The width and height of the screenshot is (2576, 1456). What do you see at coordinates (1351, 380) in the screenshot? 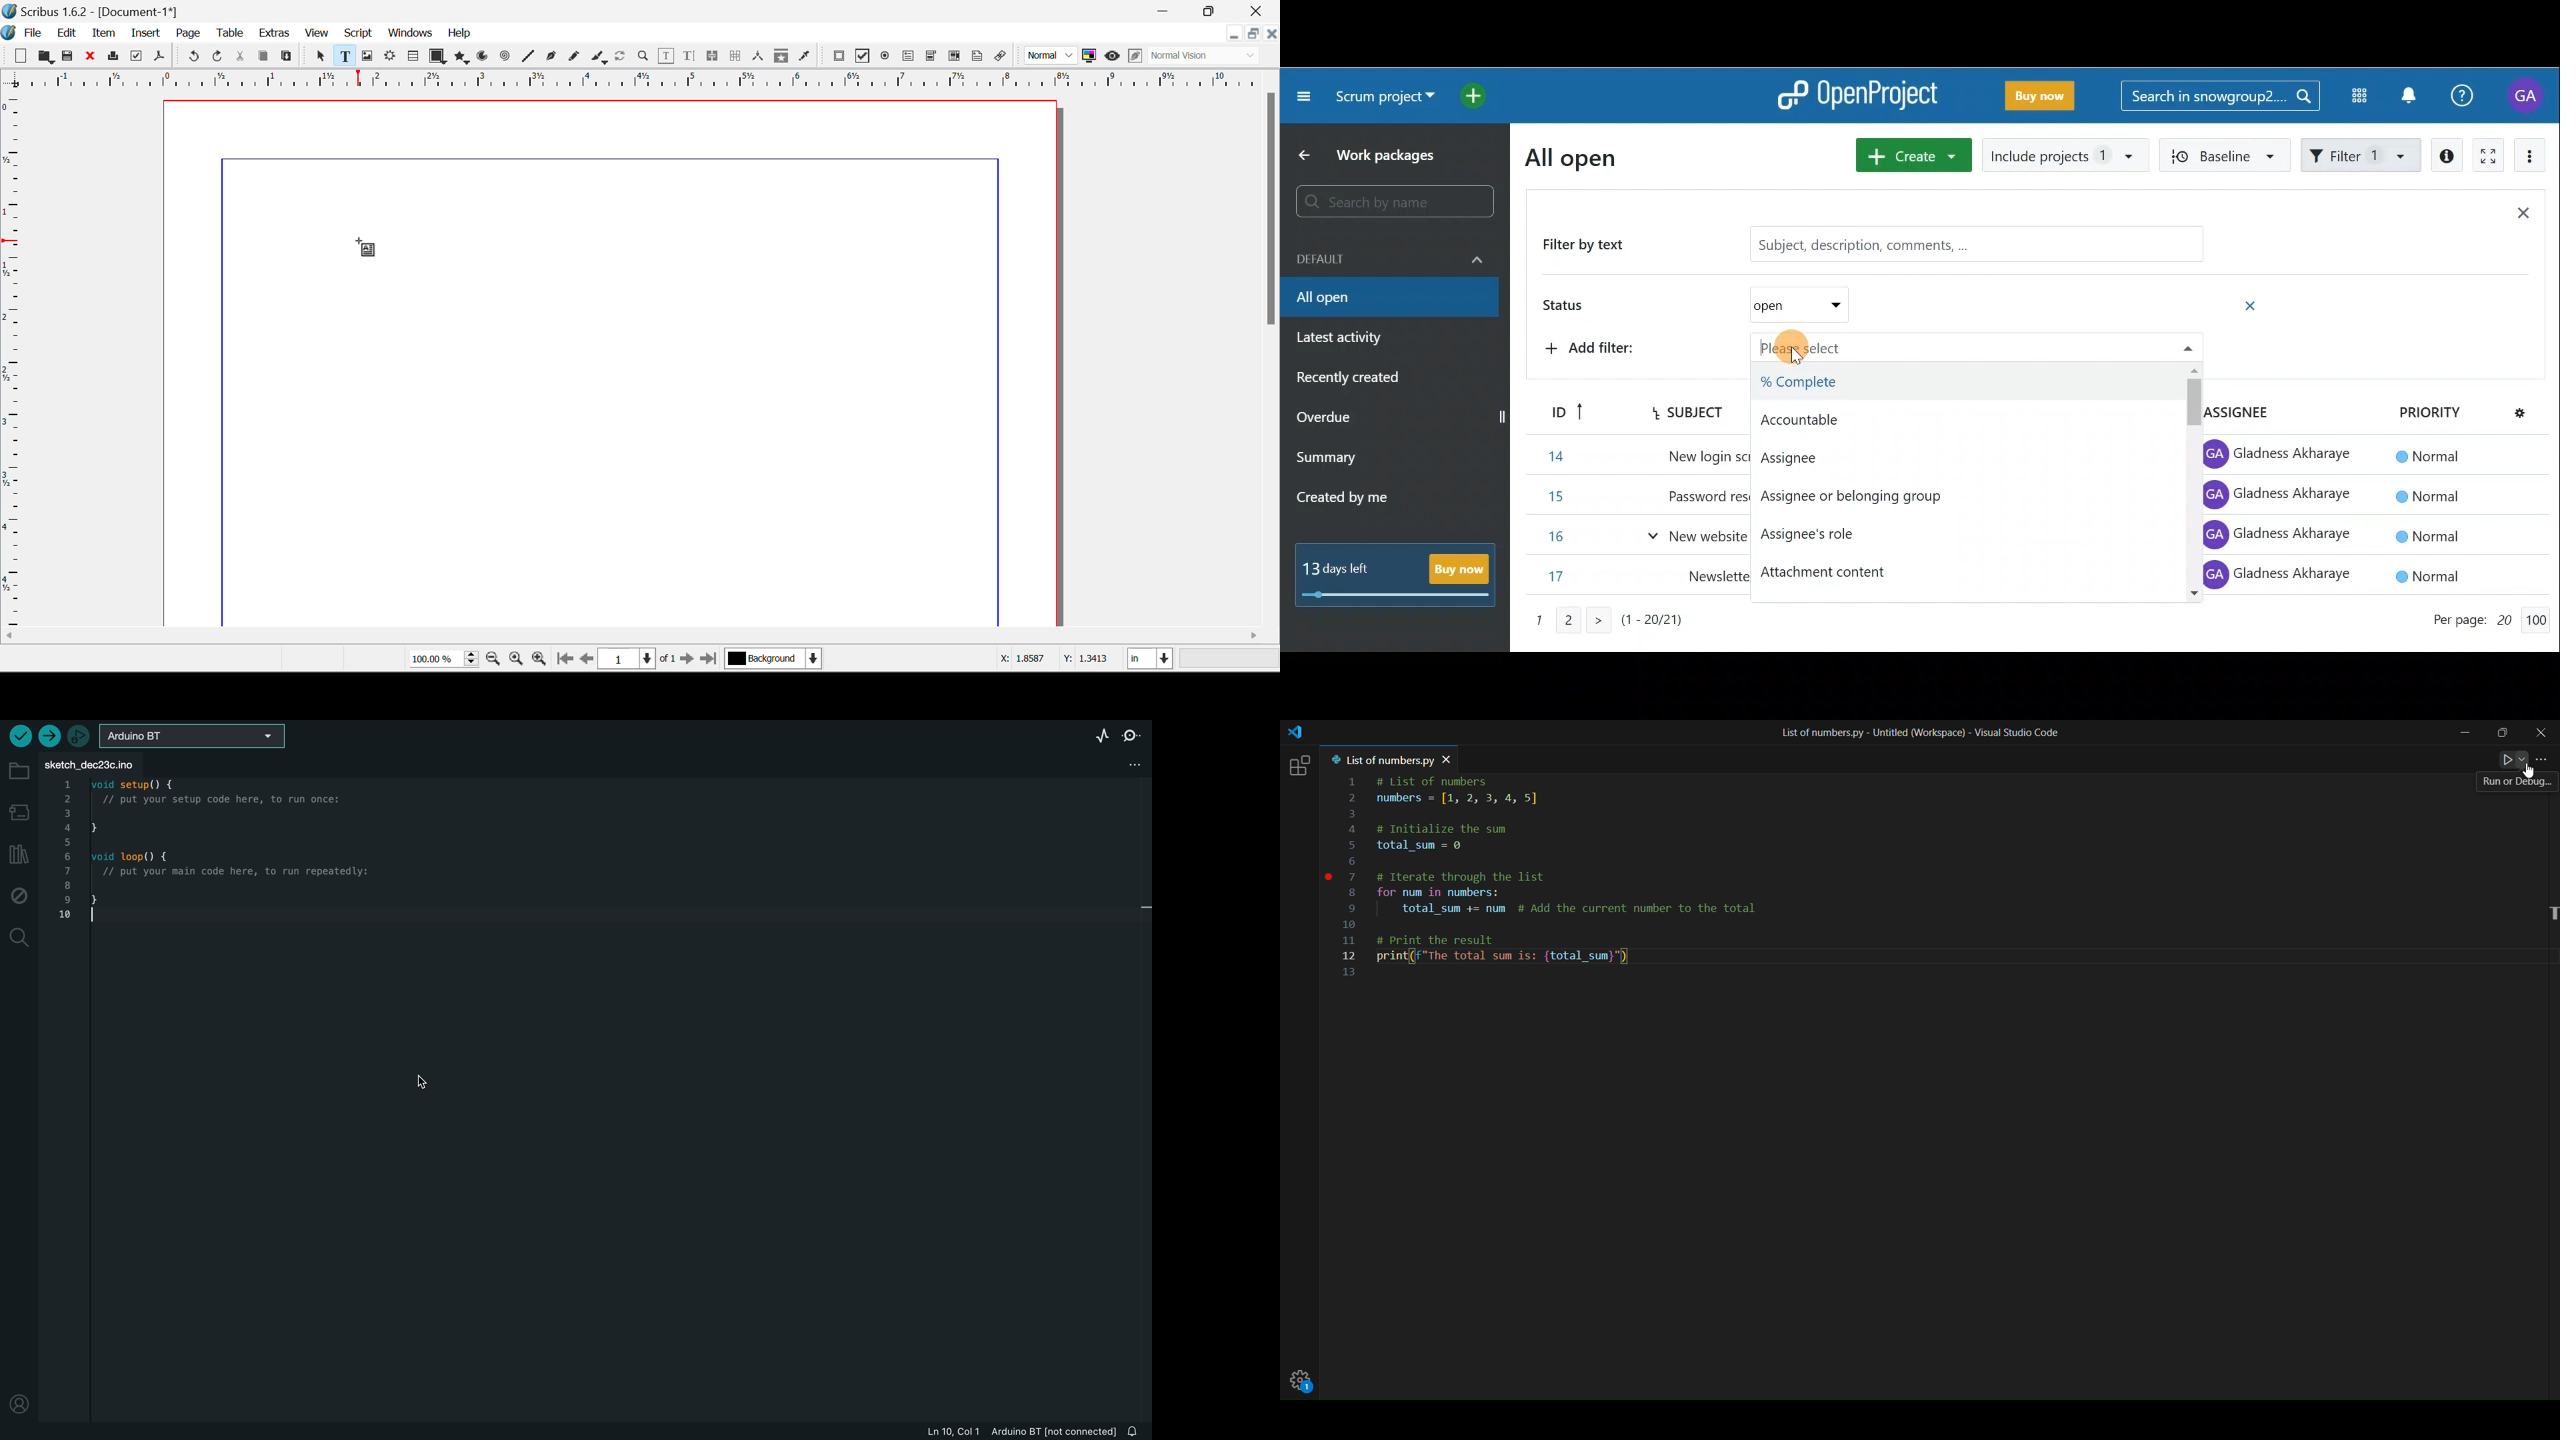
I see `Recently created` at bounding box center [1351, 380].